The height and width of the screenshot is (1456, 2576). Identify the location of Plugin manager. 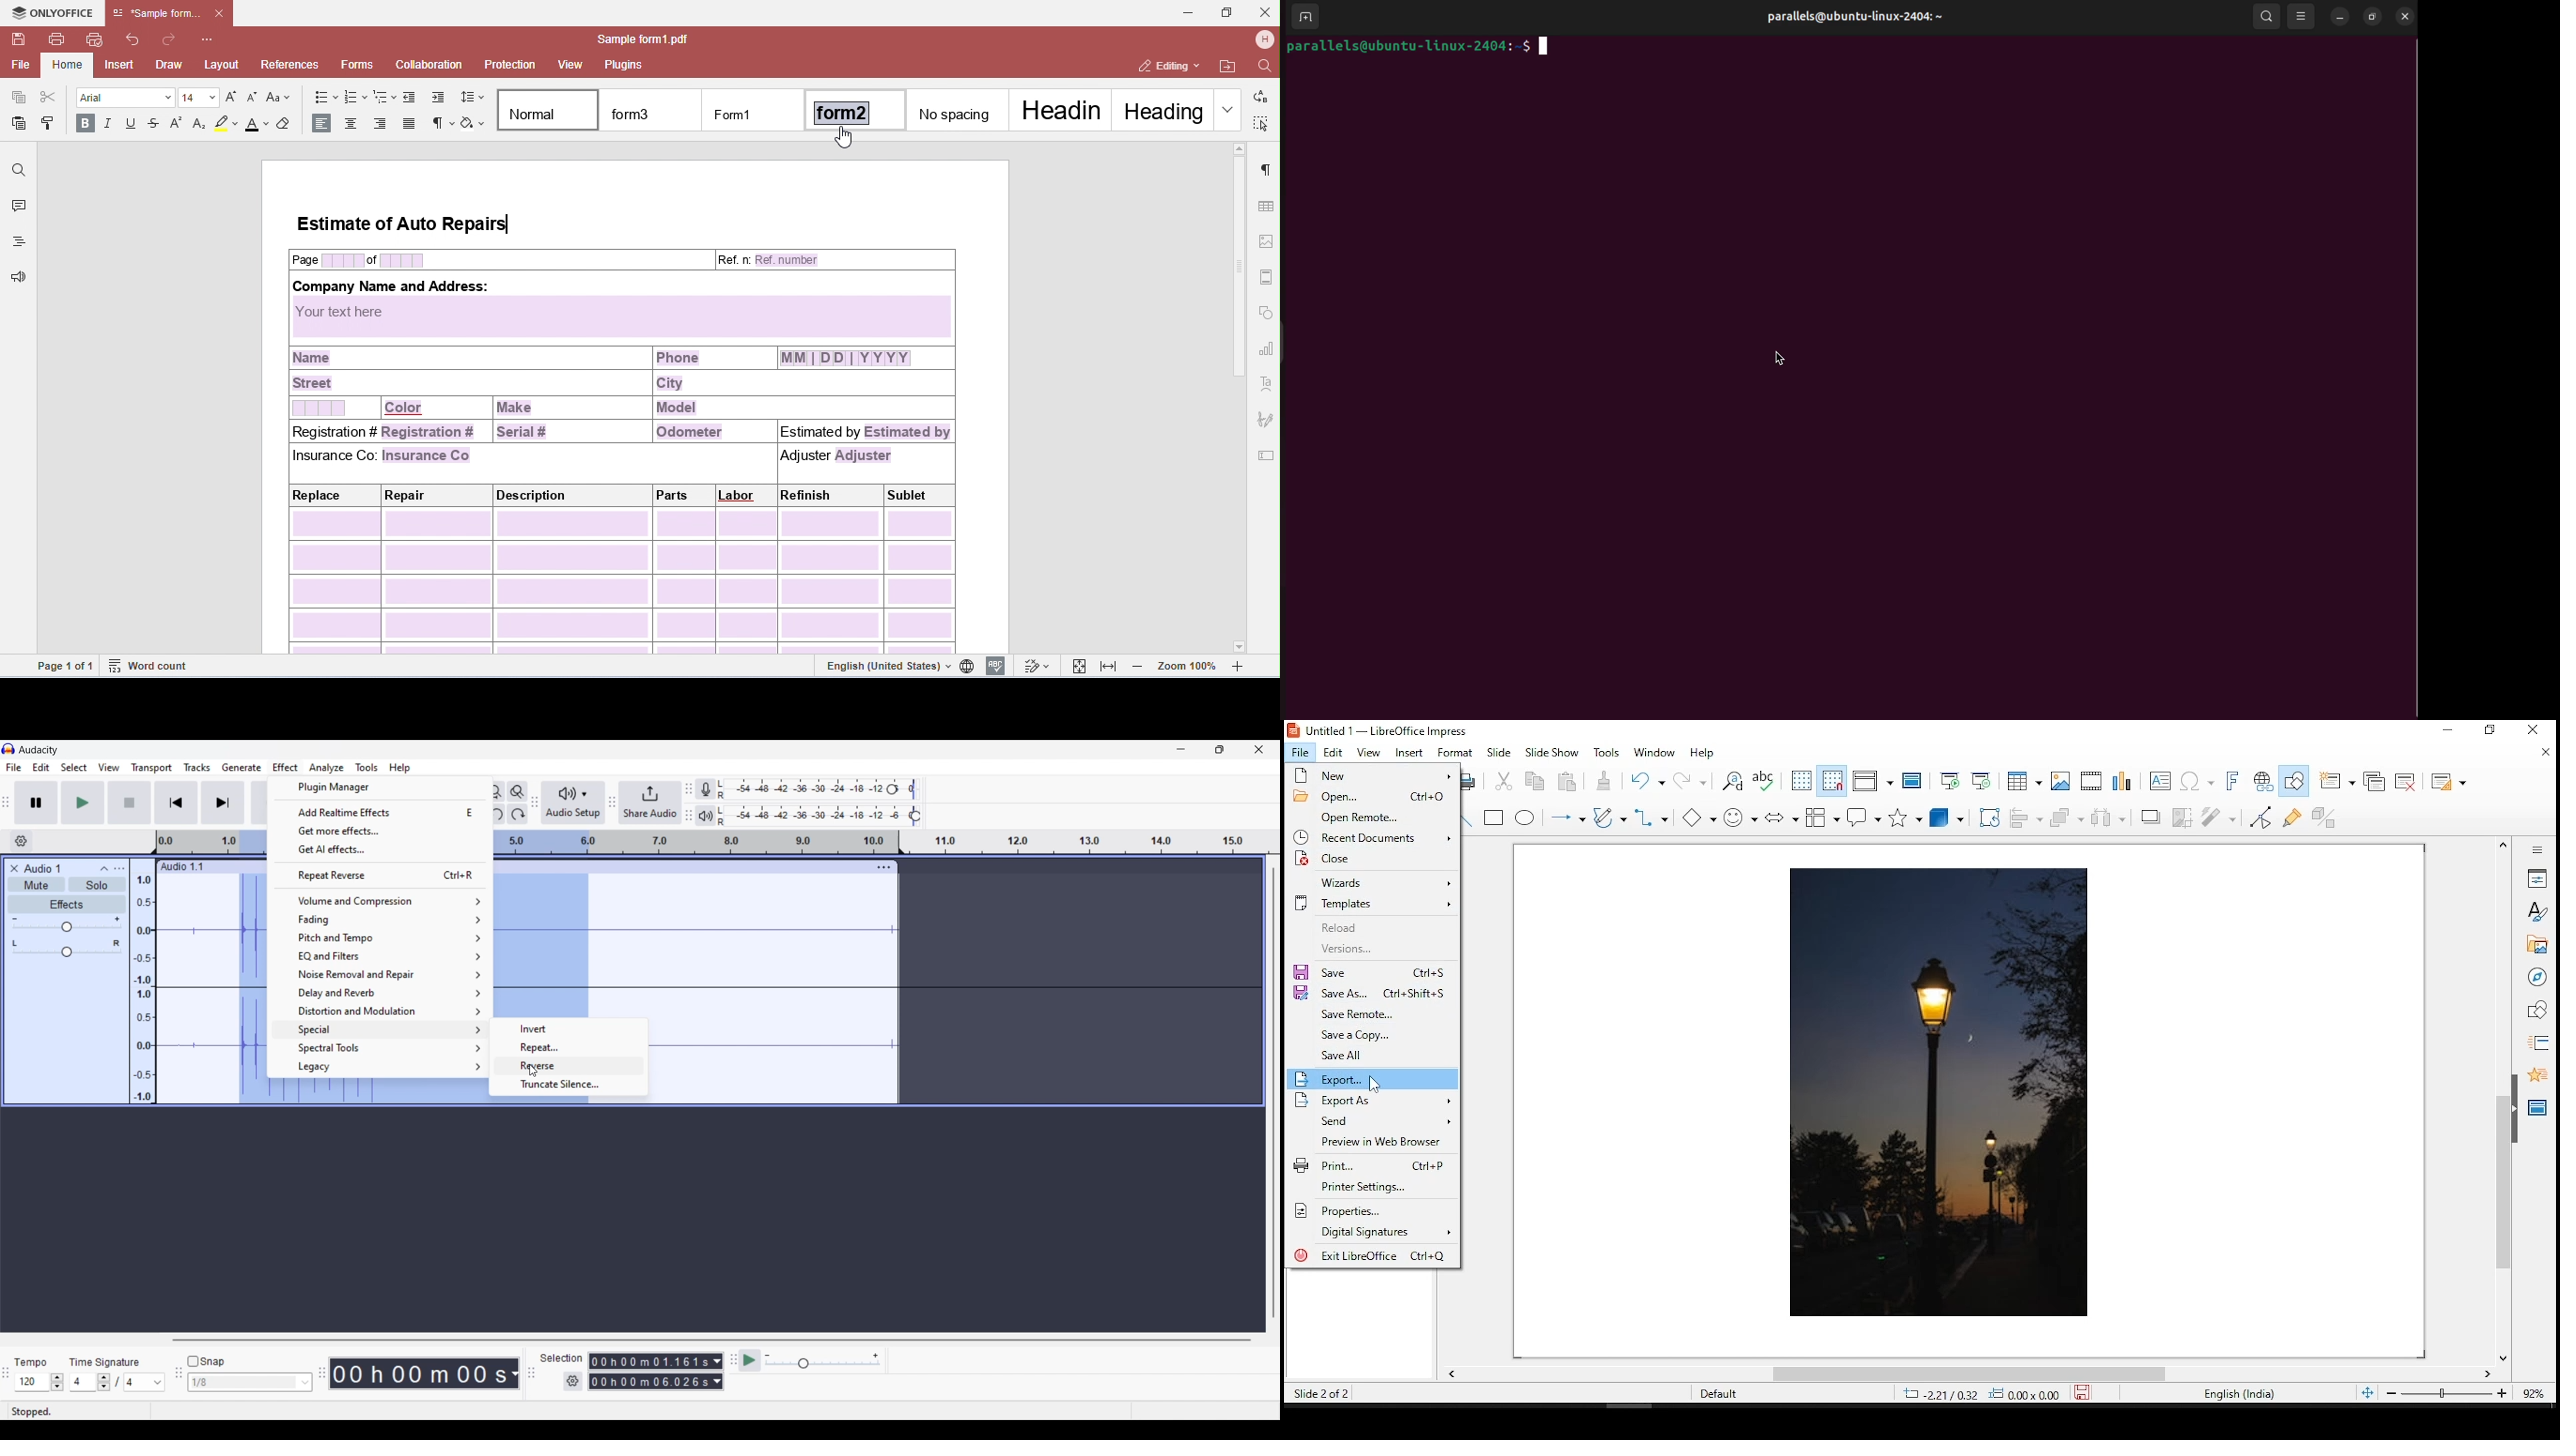
(379, 787).